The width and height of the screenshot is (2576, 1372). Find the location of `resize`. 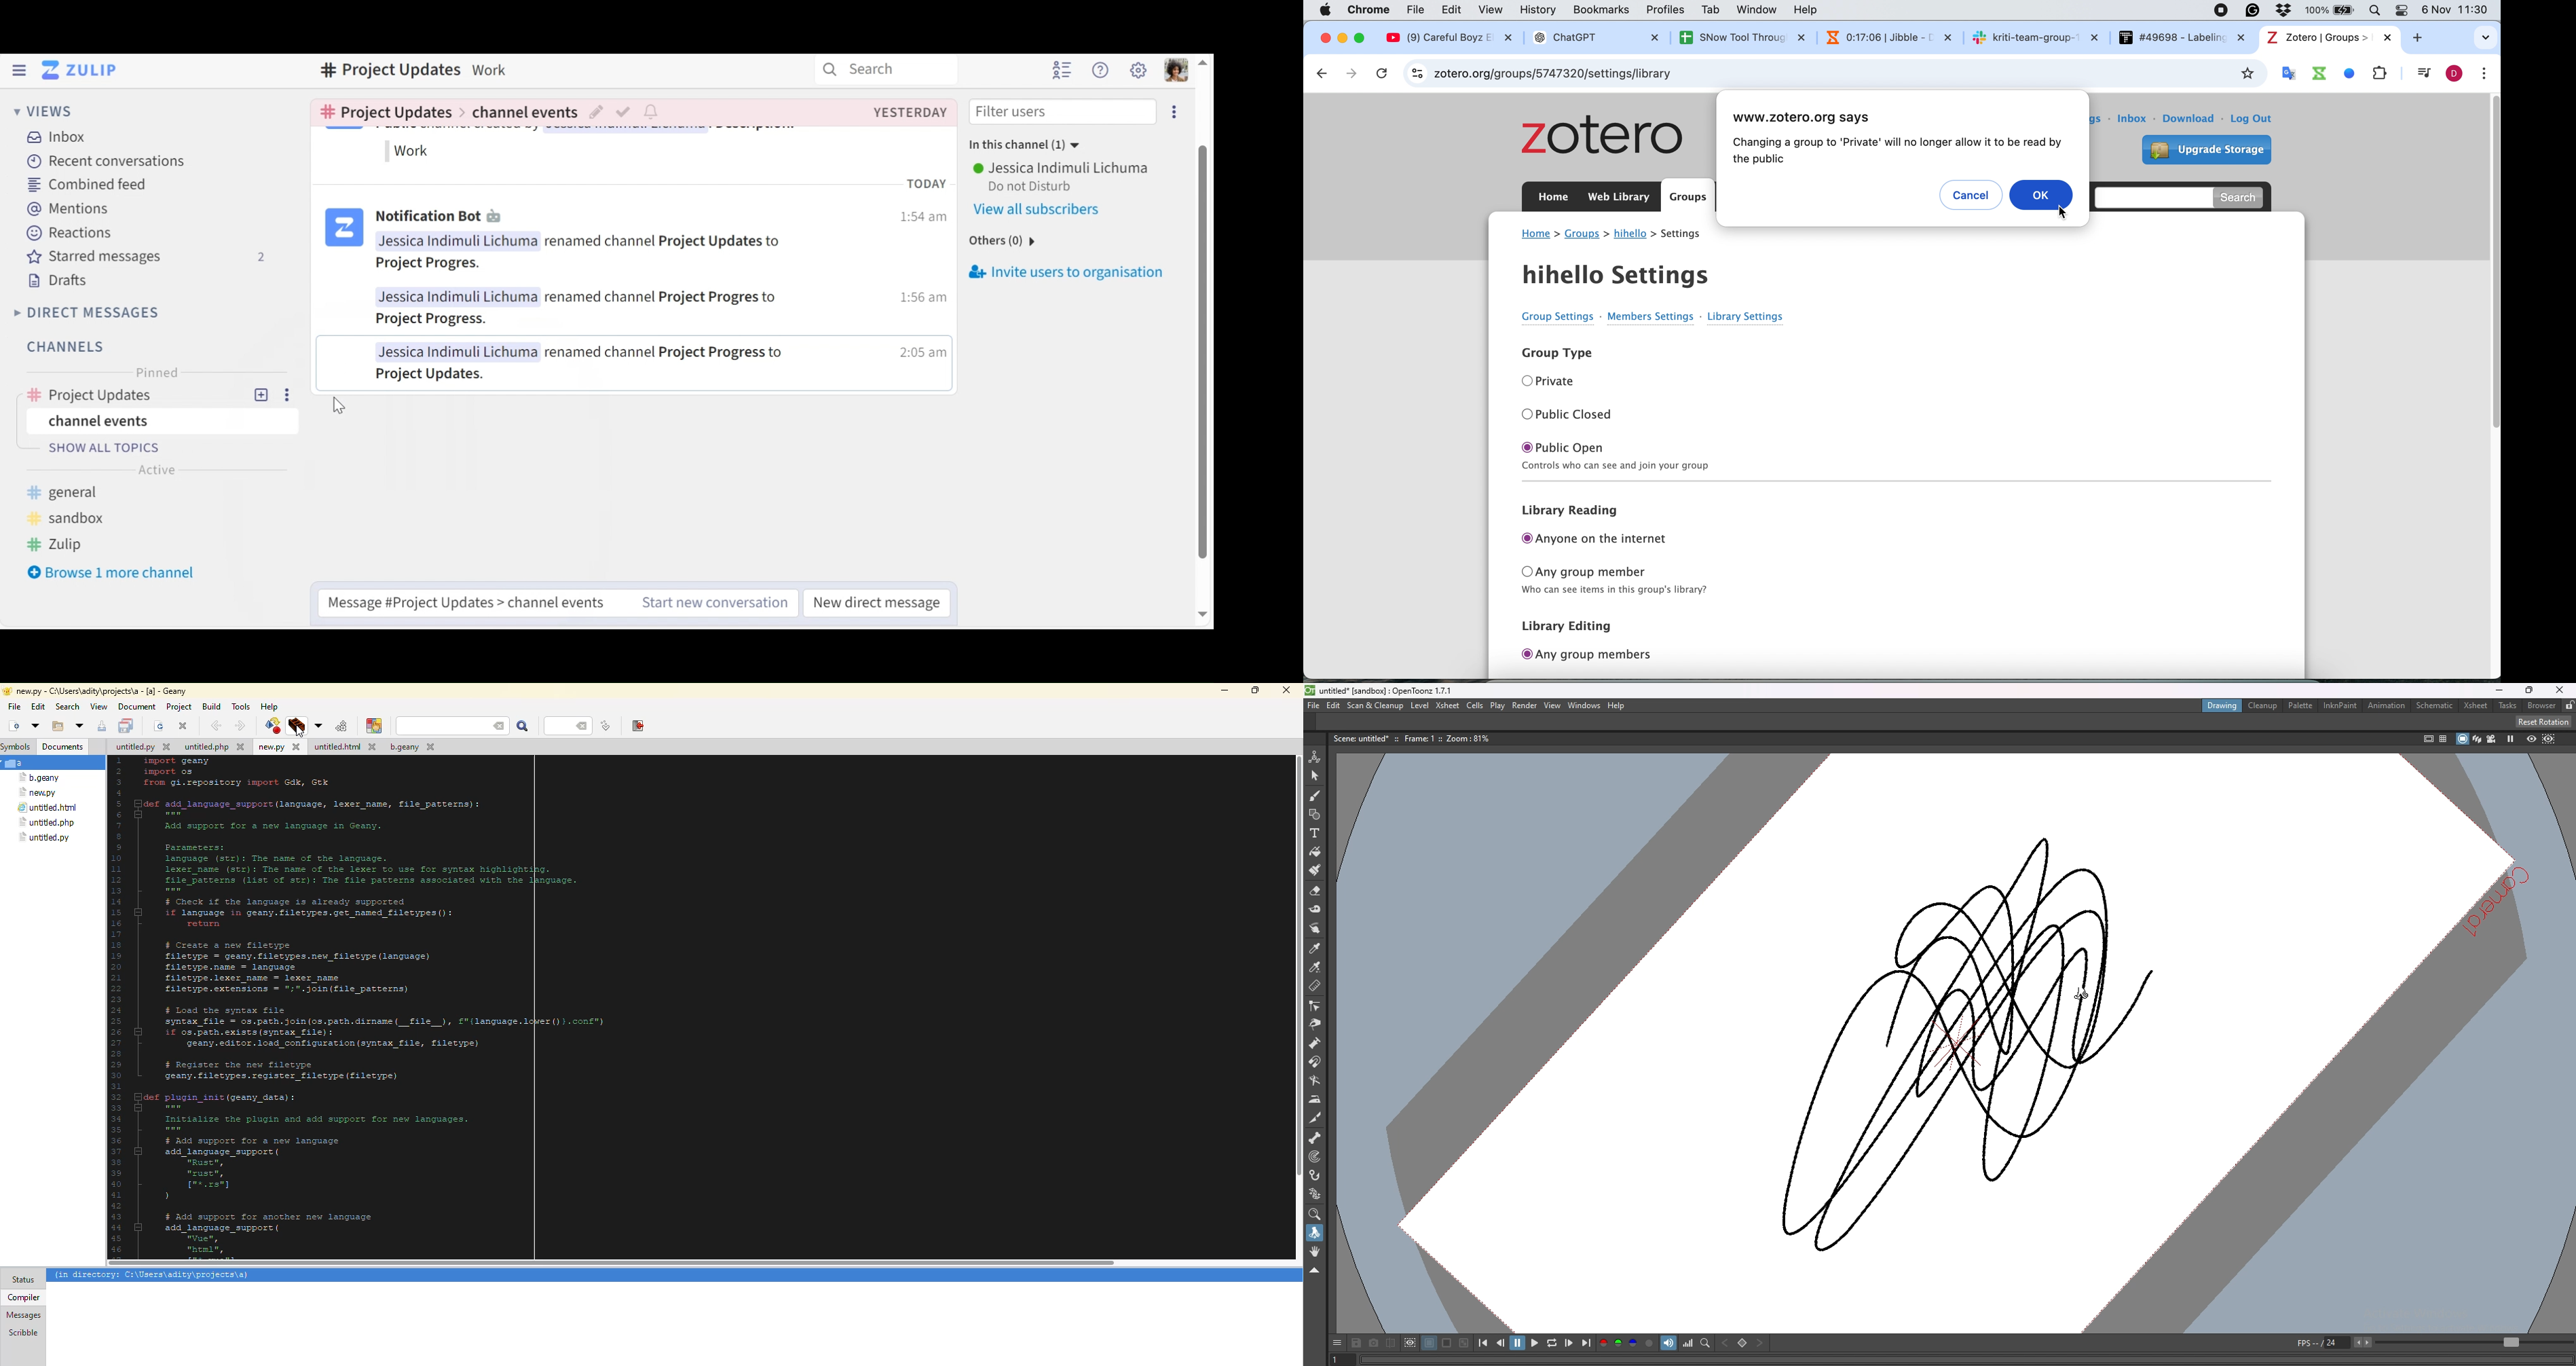

resize is located at coordinates (2530, 690).